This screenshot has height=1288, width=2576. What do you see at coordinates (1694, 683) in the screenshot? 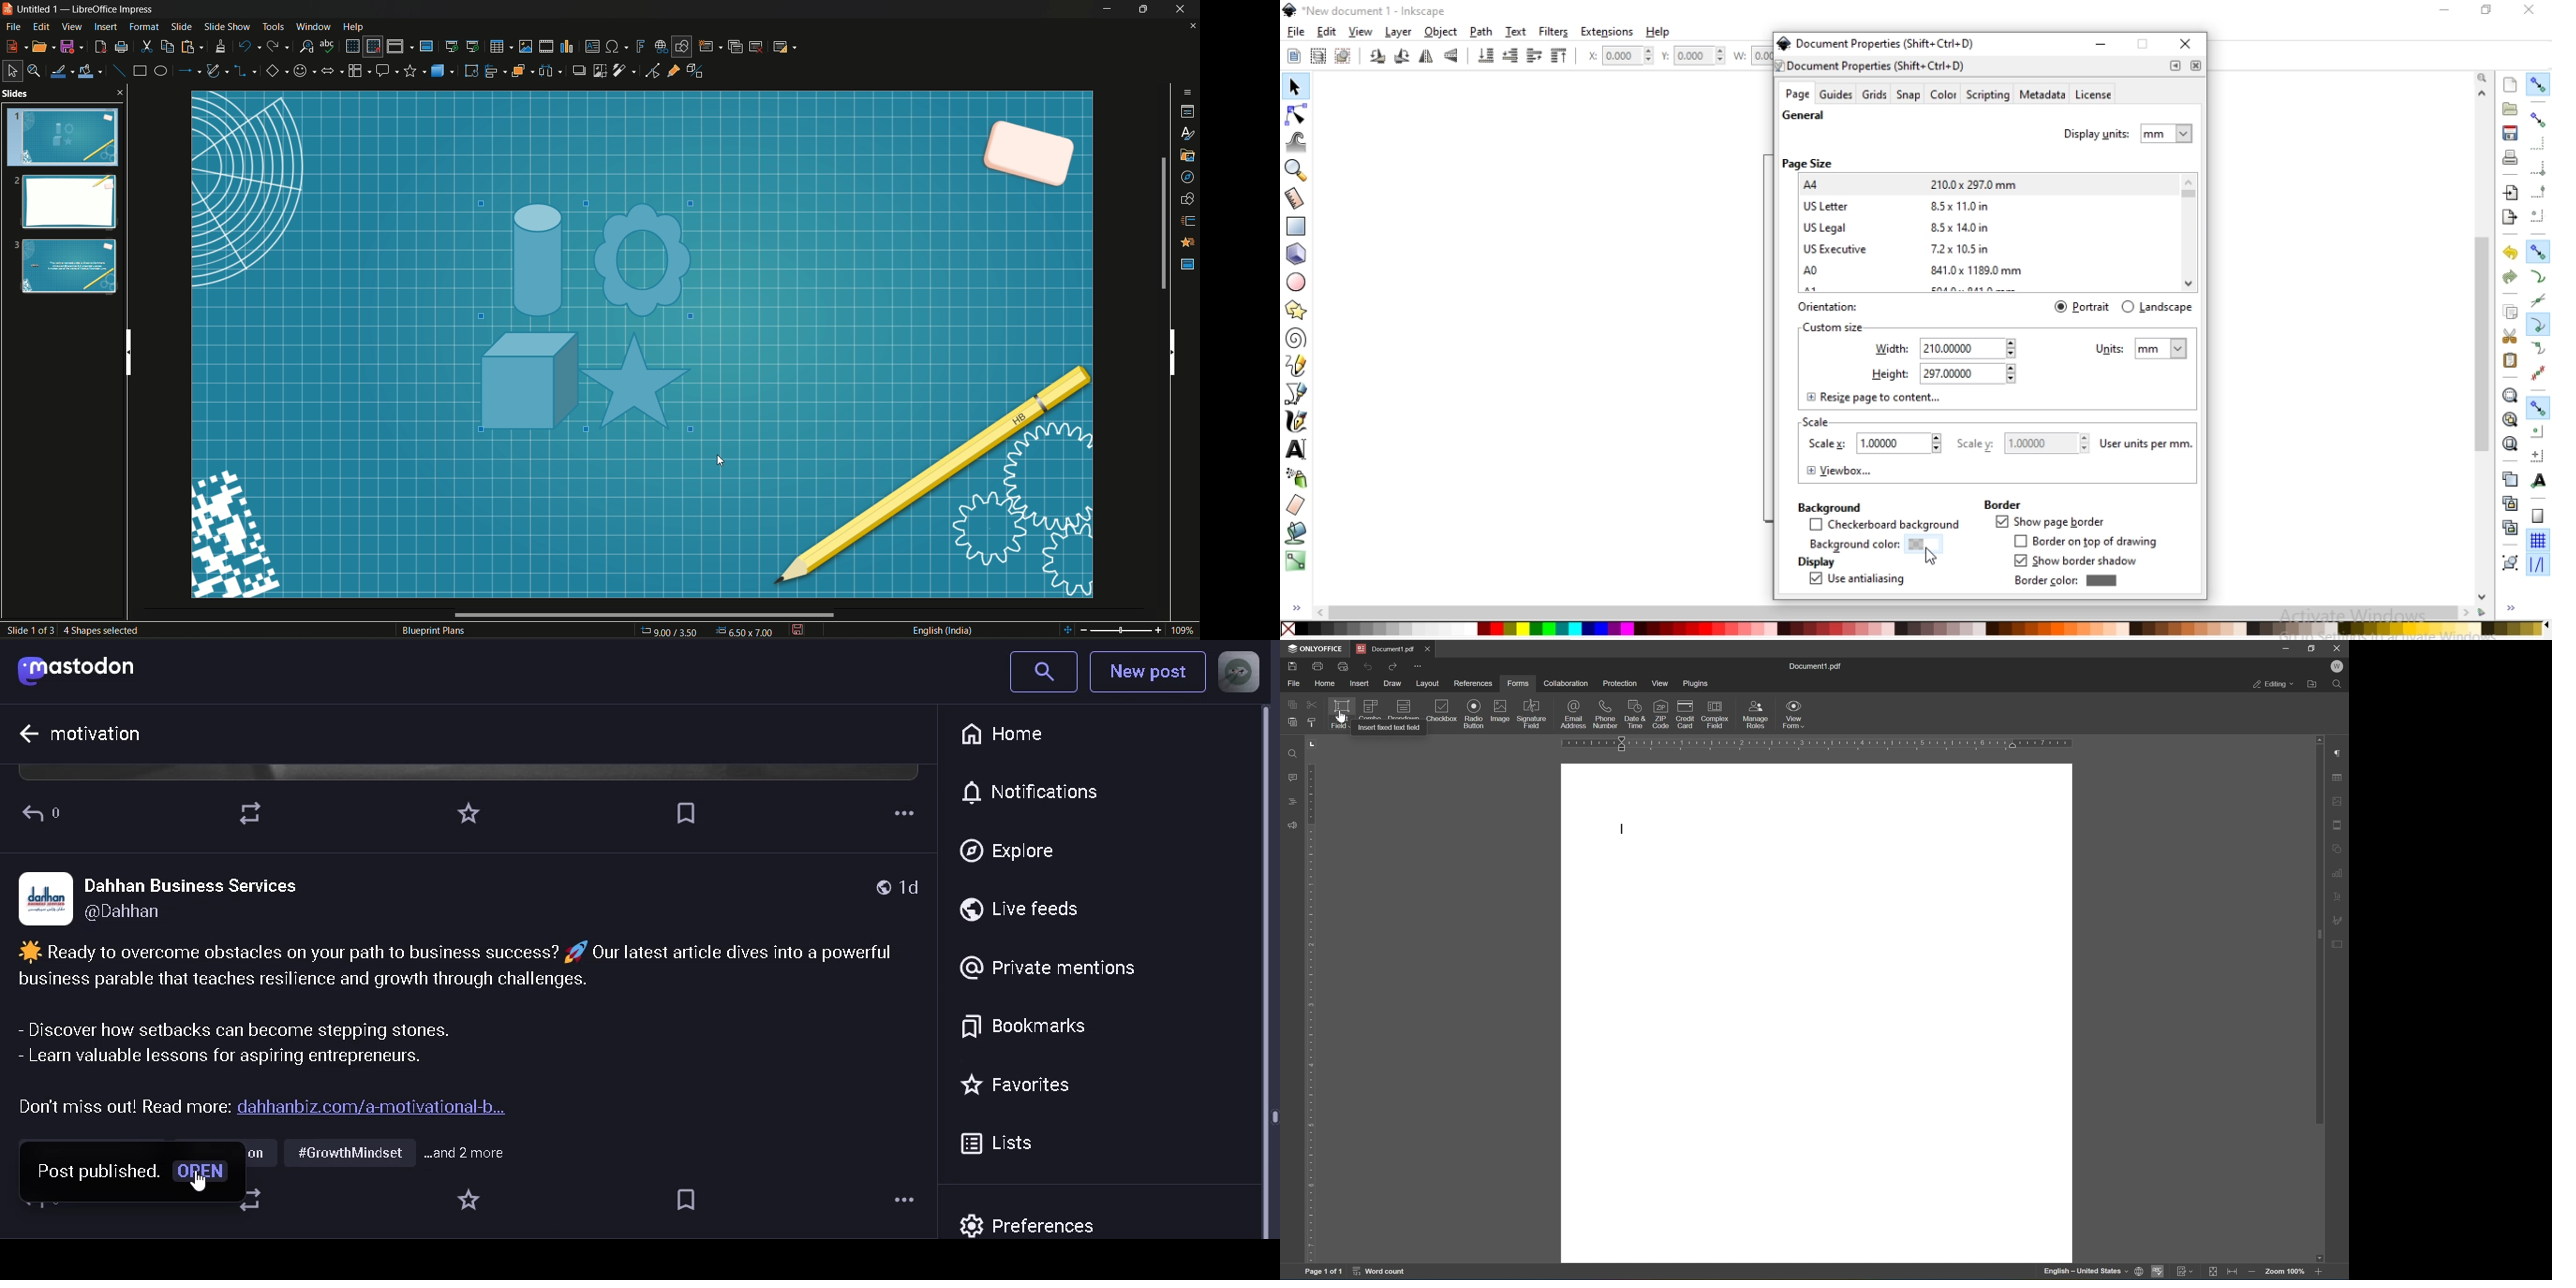
I see `plugins` at bounding box center [1694, 683].